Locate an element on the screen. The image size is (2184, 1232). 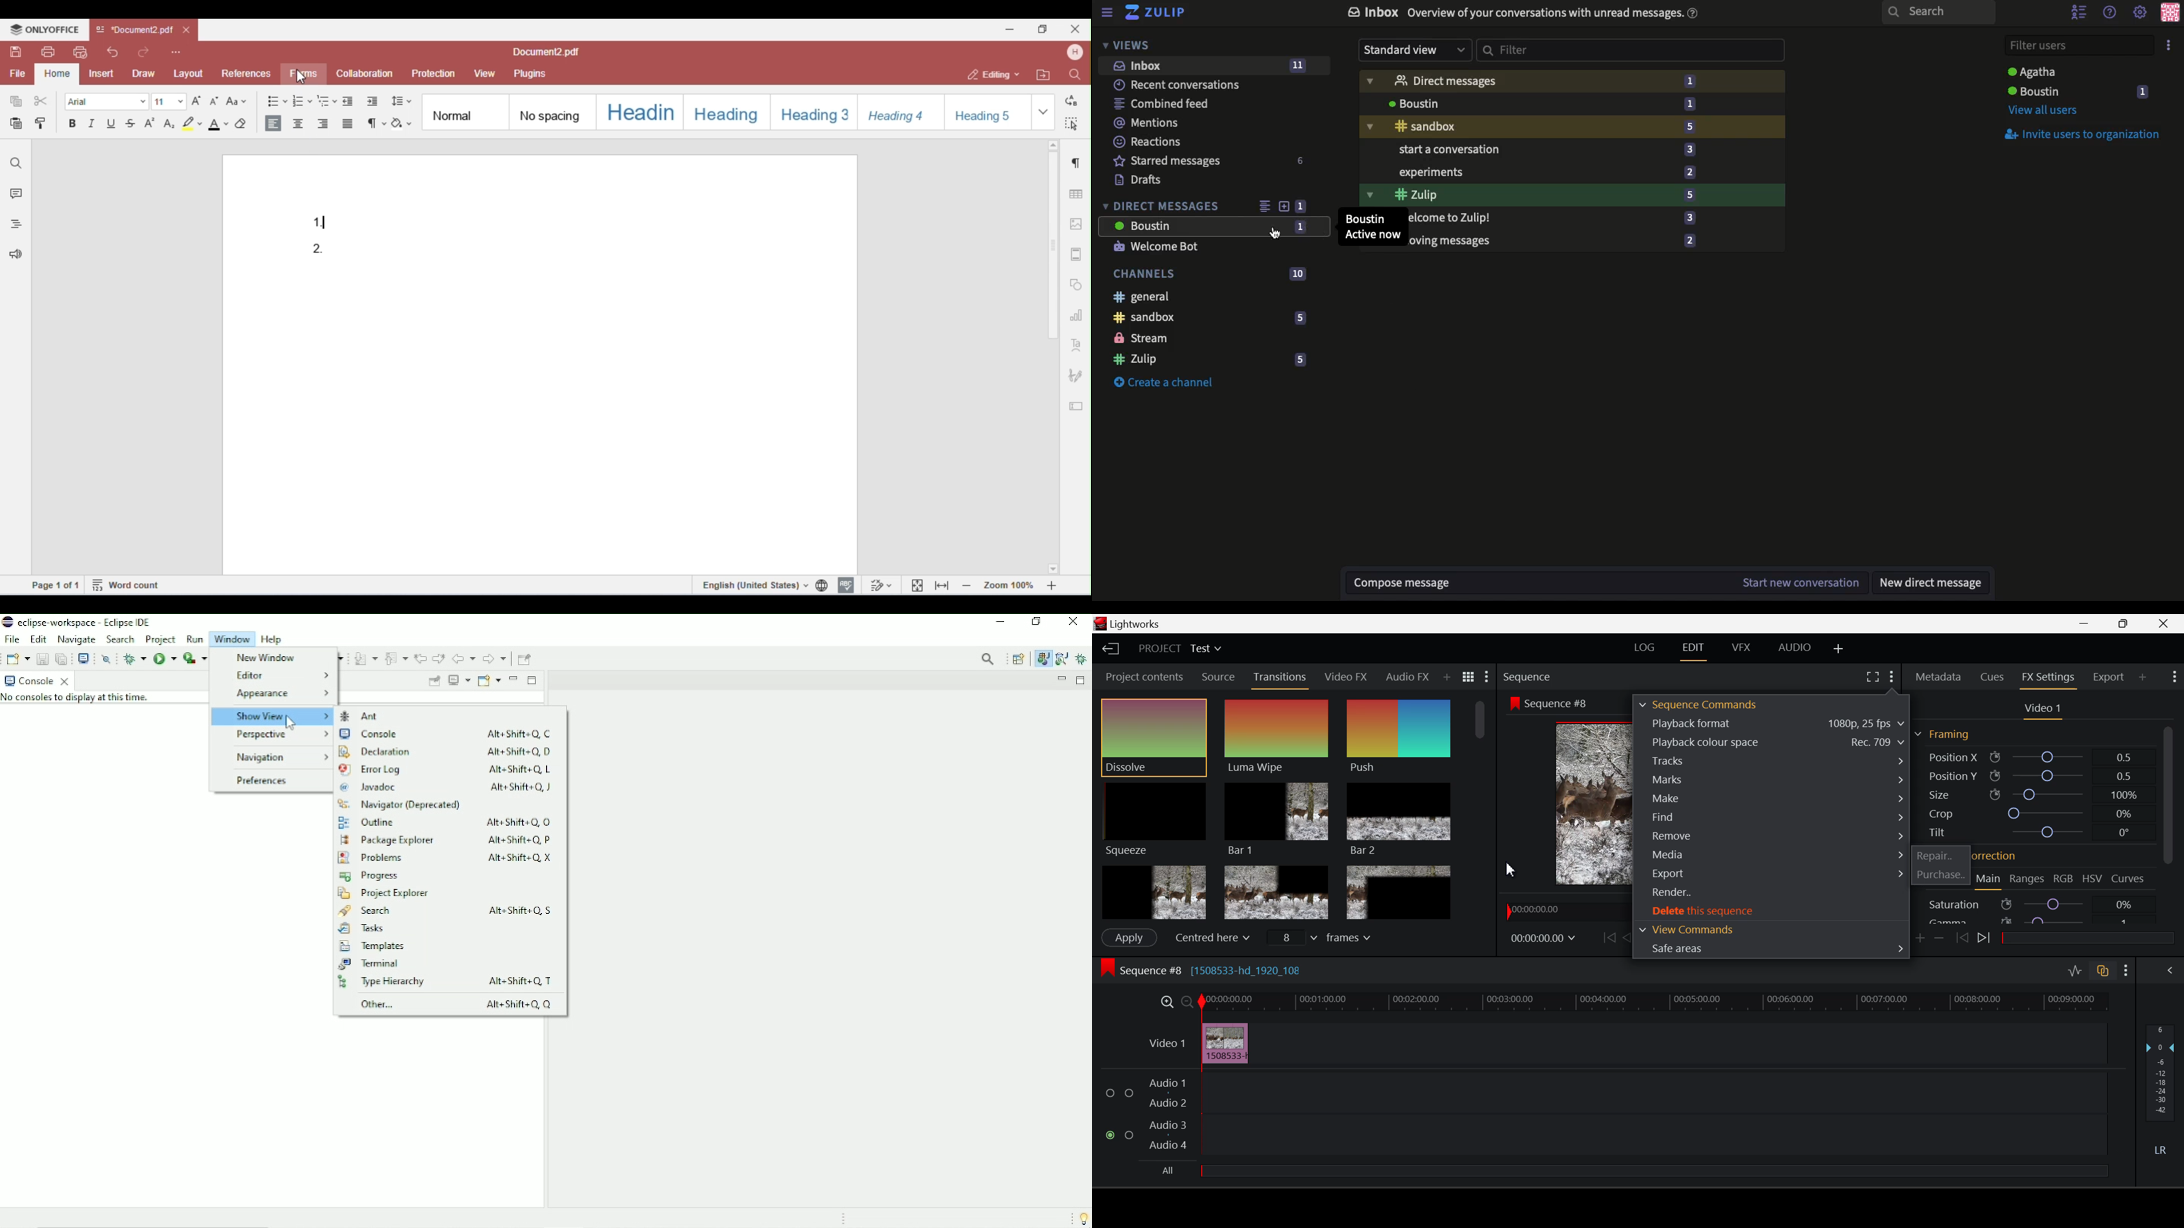
Saturation is located at coordinates (2033, 904).